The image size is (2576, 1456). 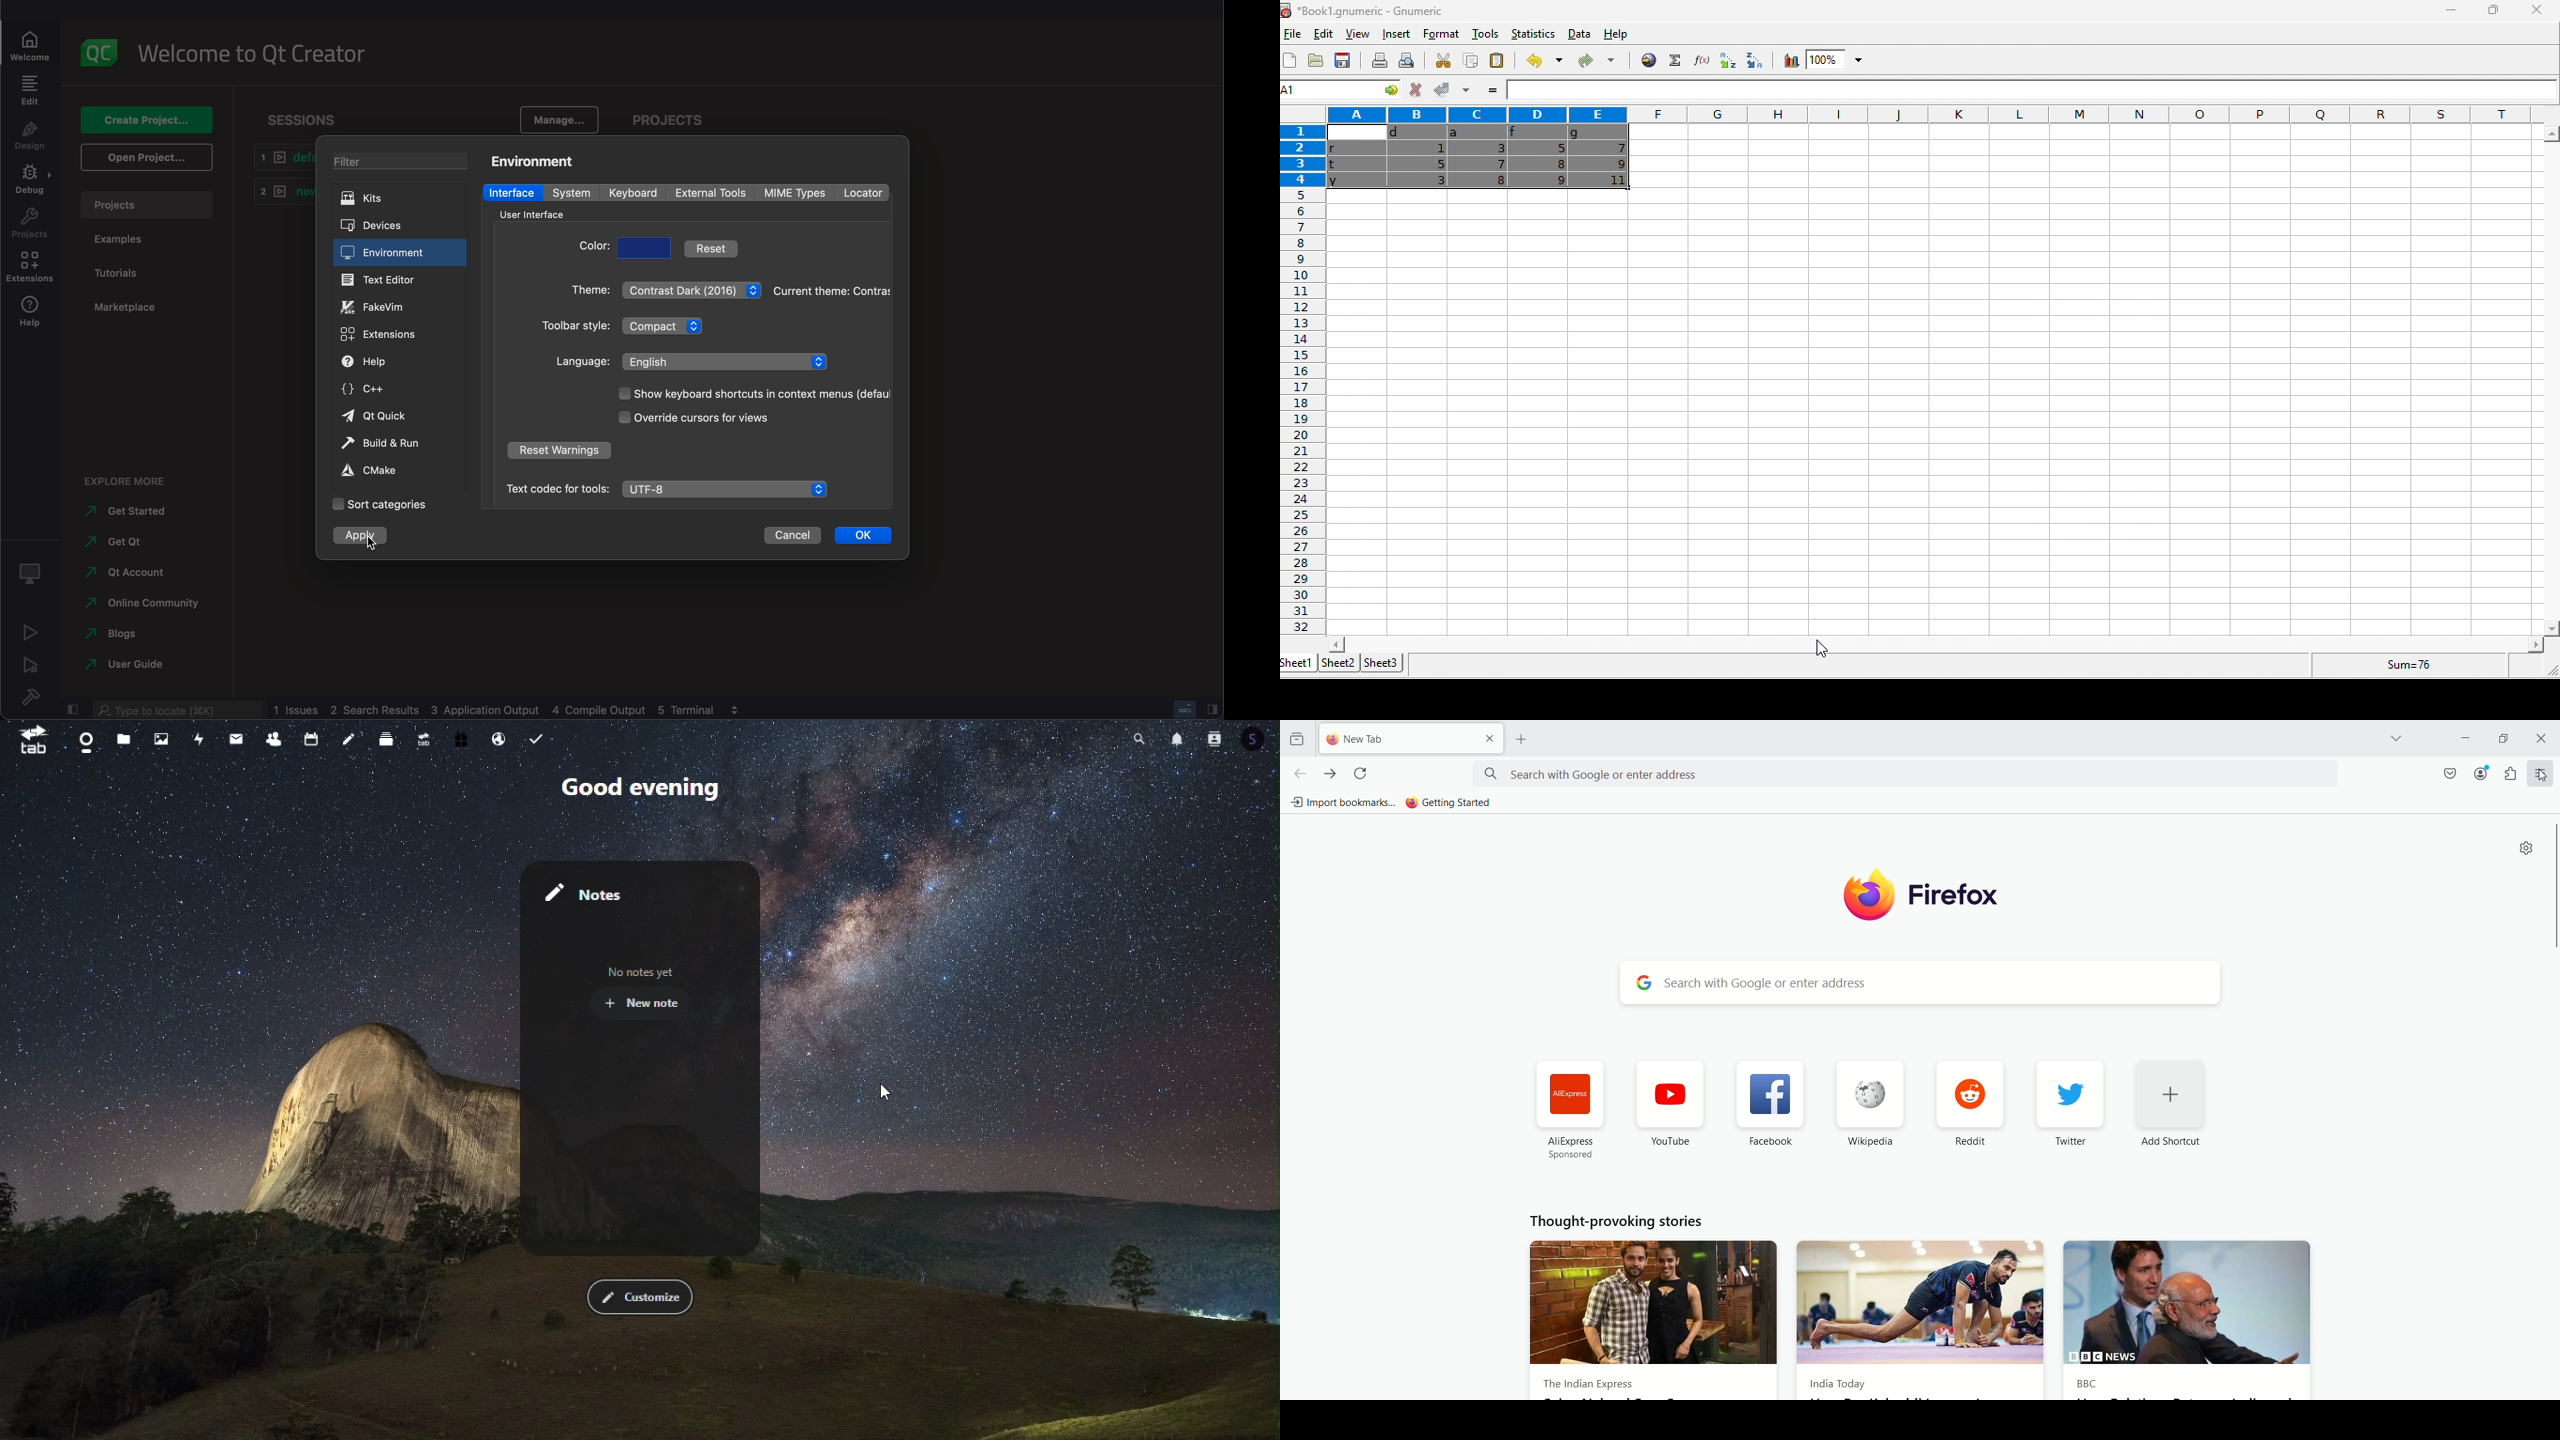 I want to click on edit, so click(x=29, y=90).